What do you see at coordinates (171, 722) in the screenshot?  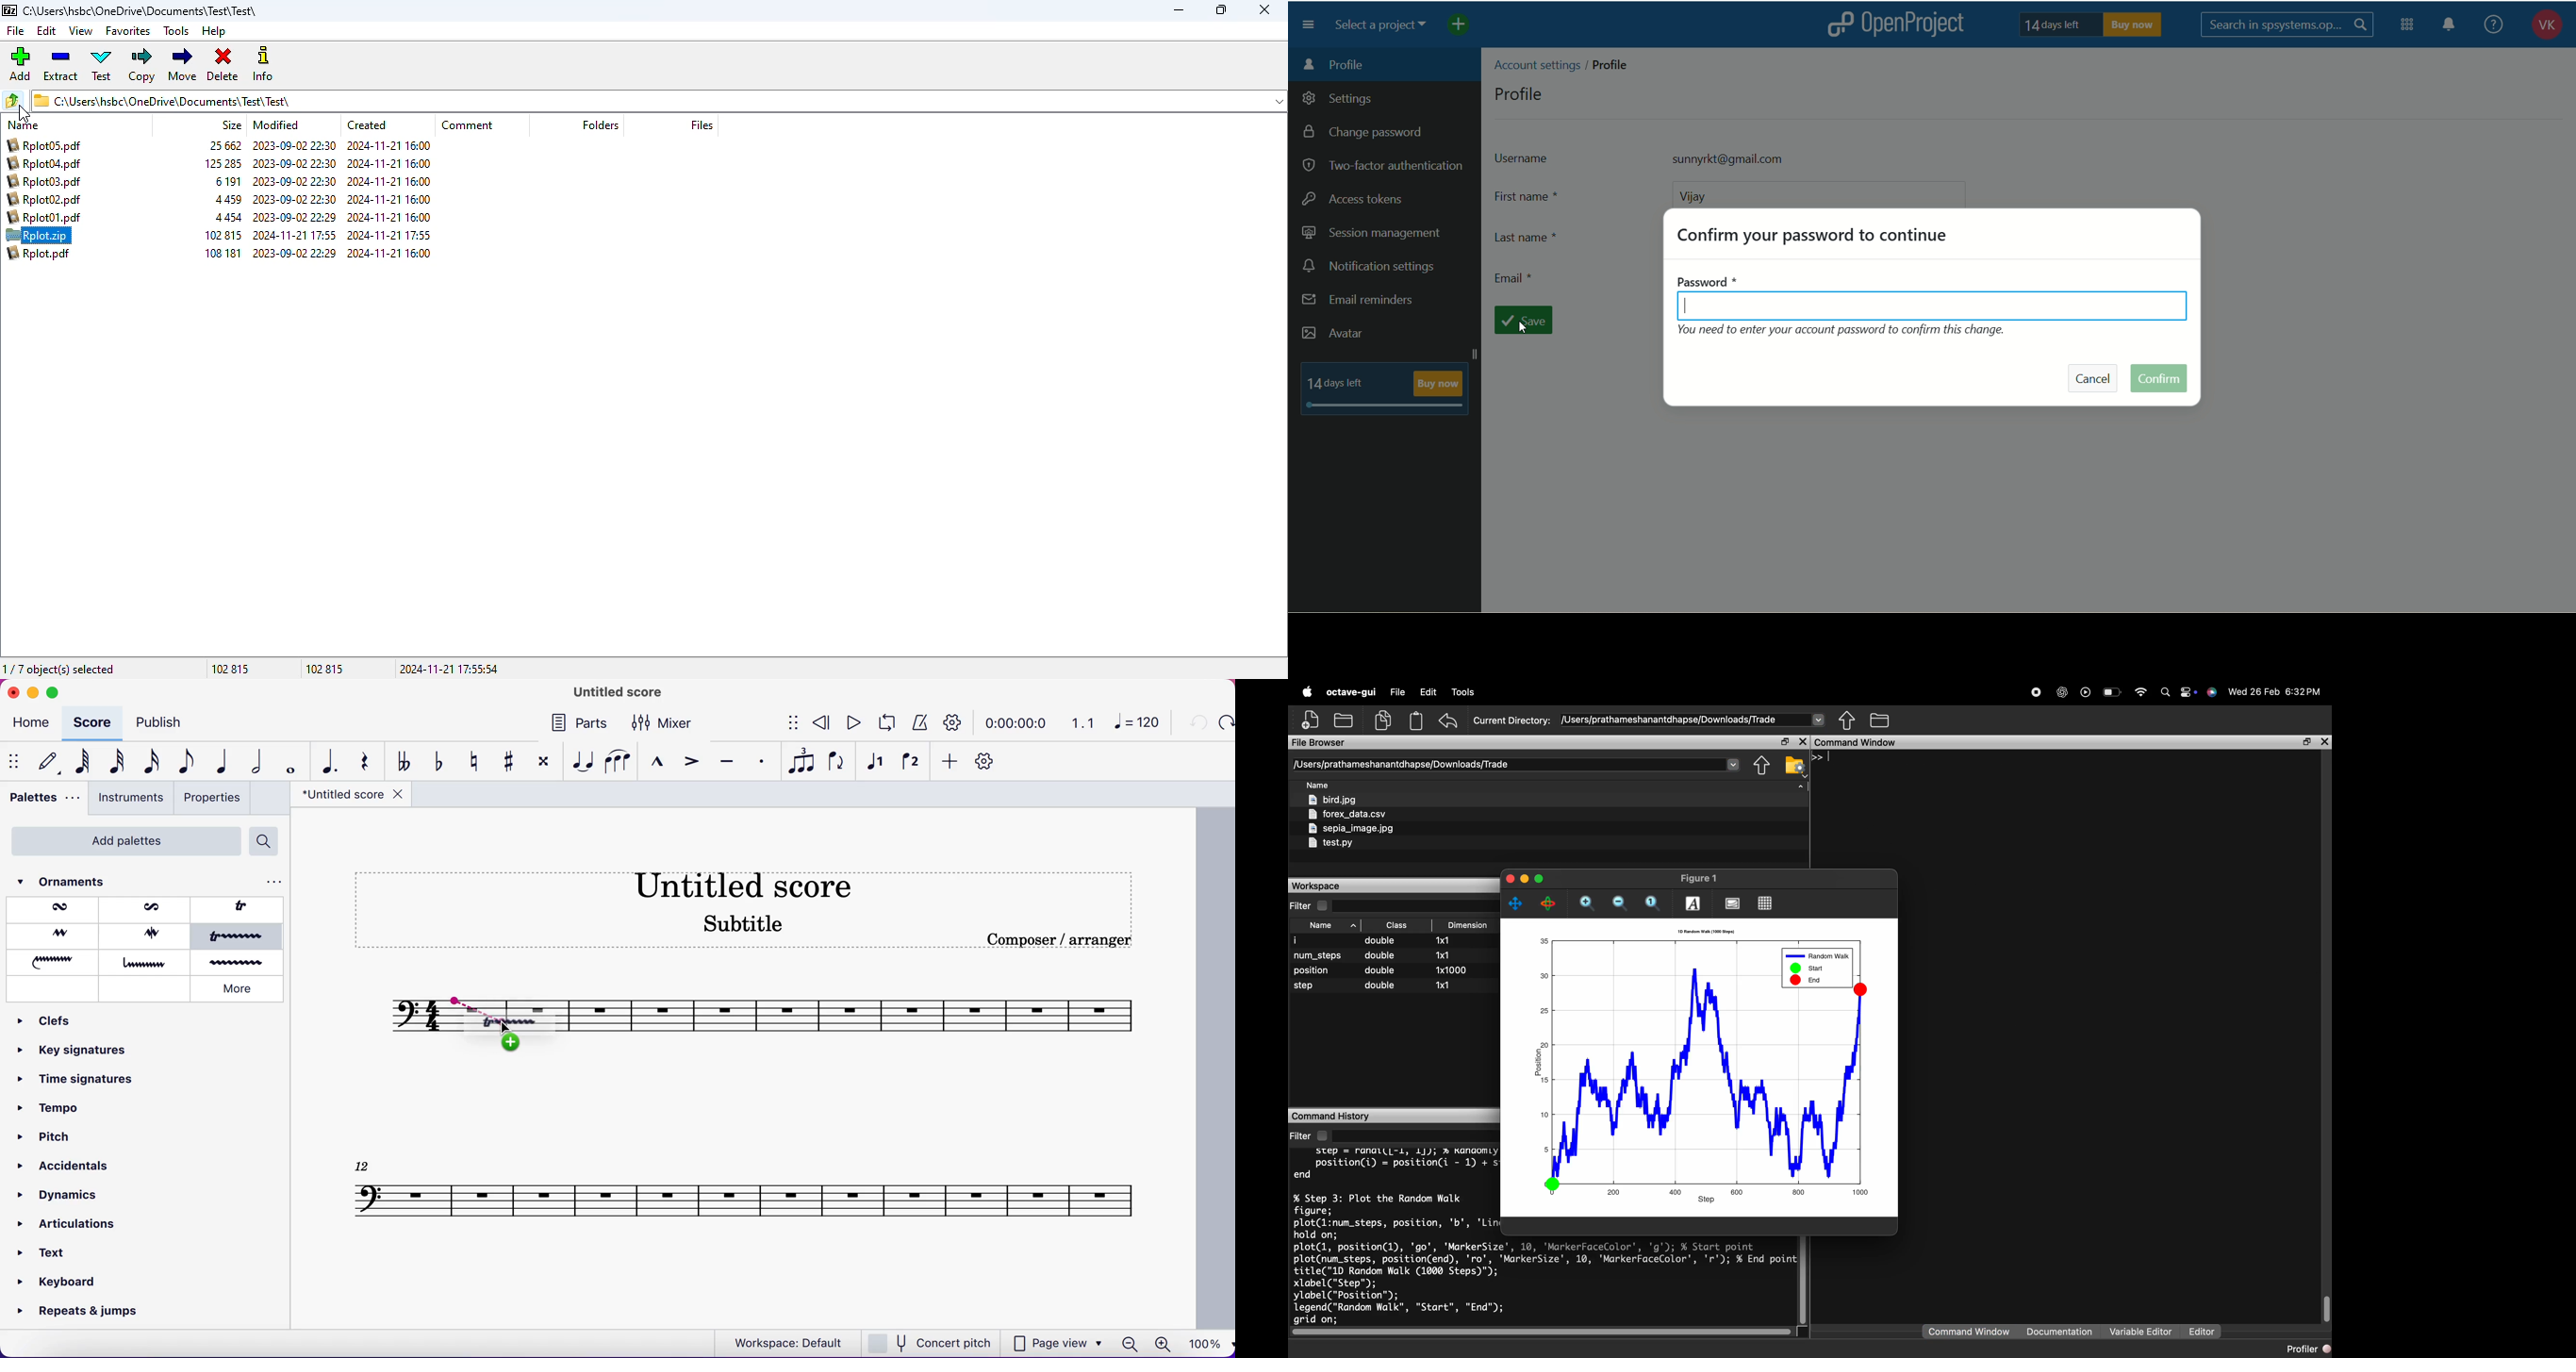 I see `publish` at bounding box center [171, 722].